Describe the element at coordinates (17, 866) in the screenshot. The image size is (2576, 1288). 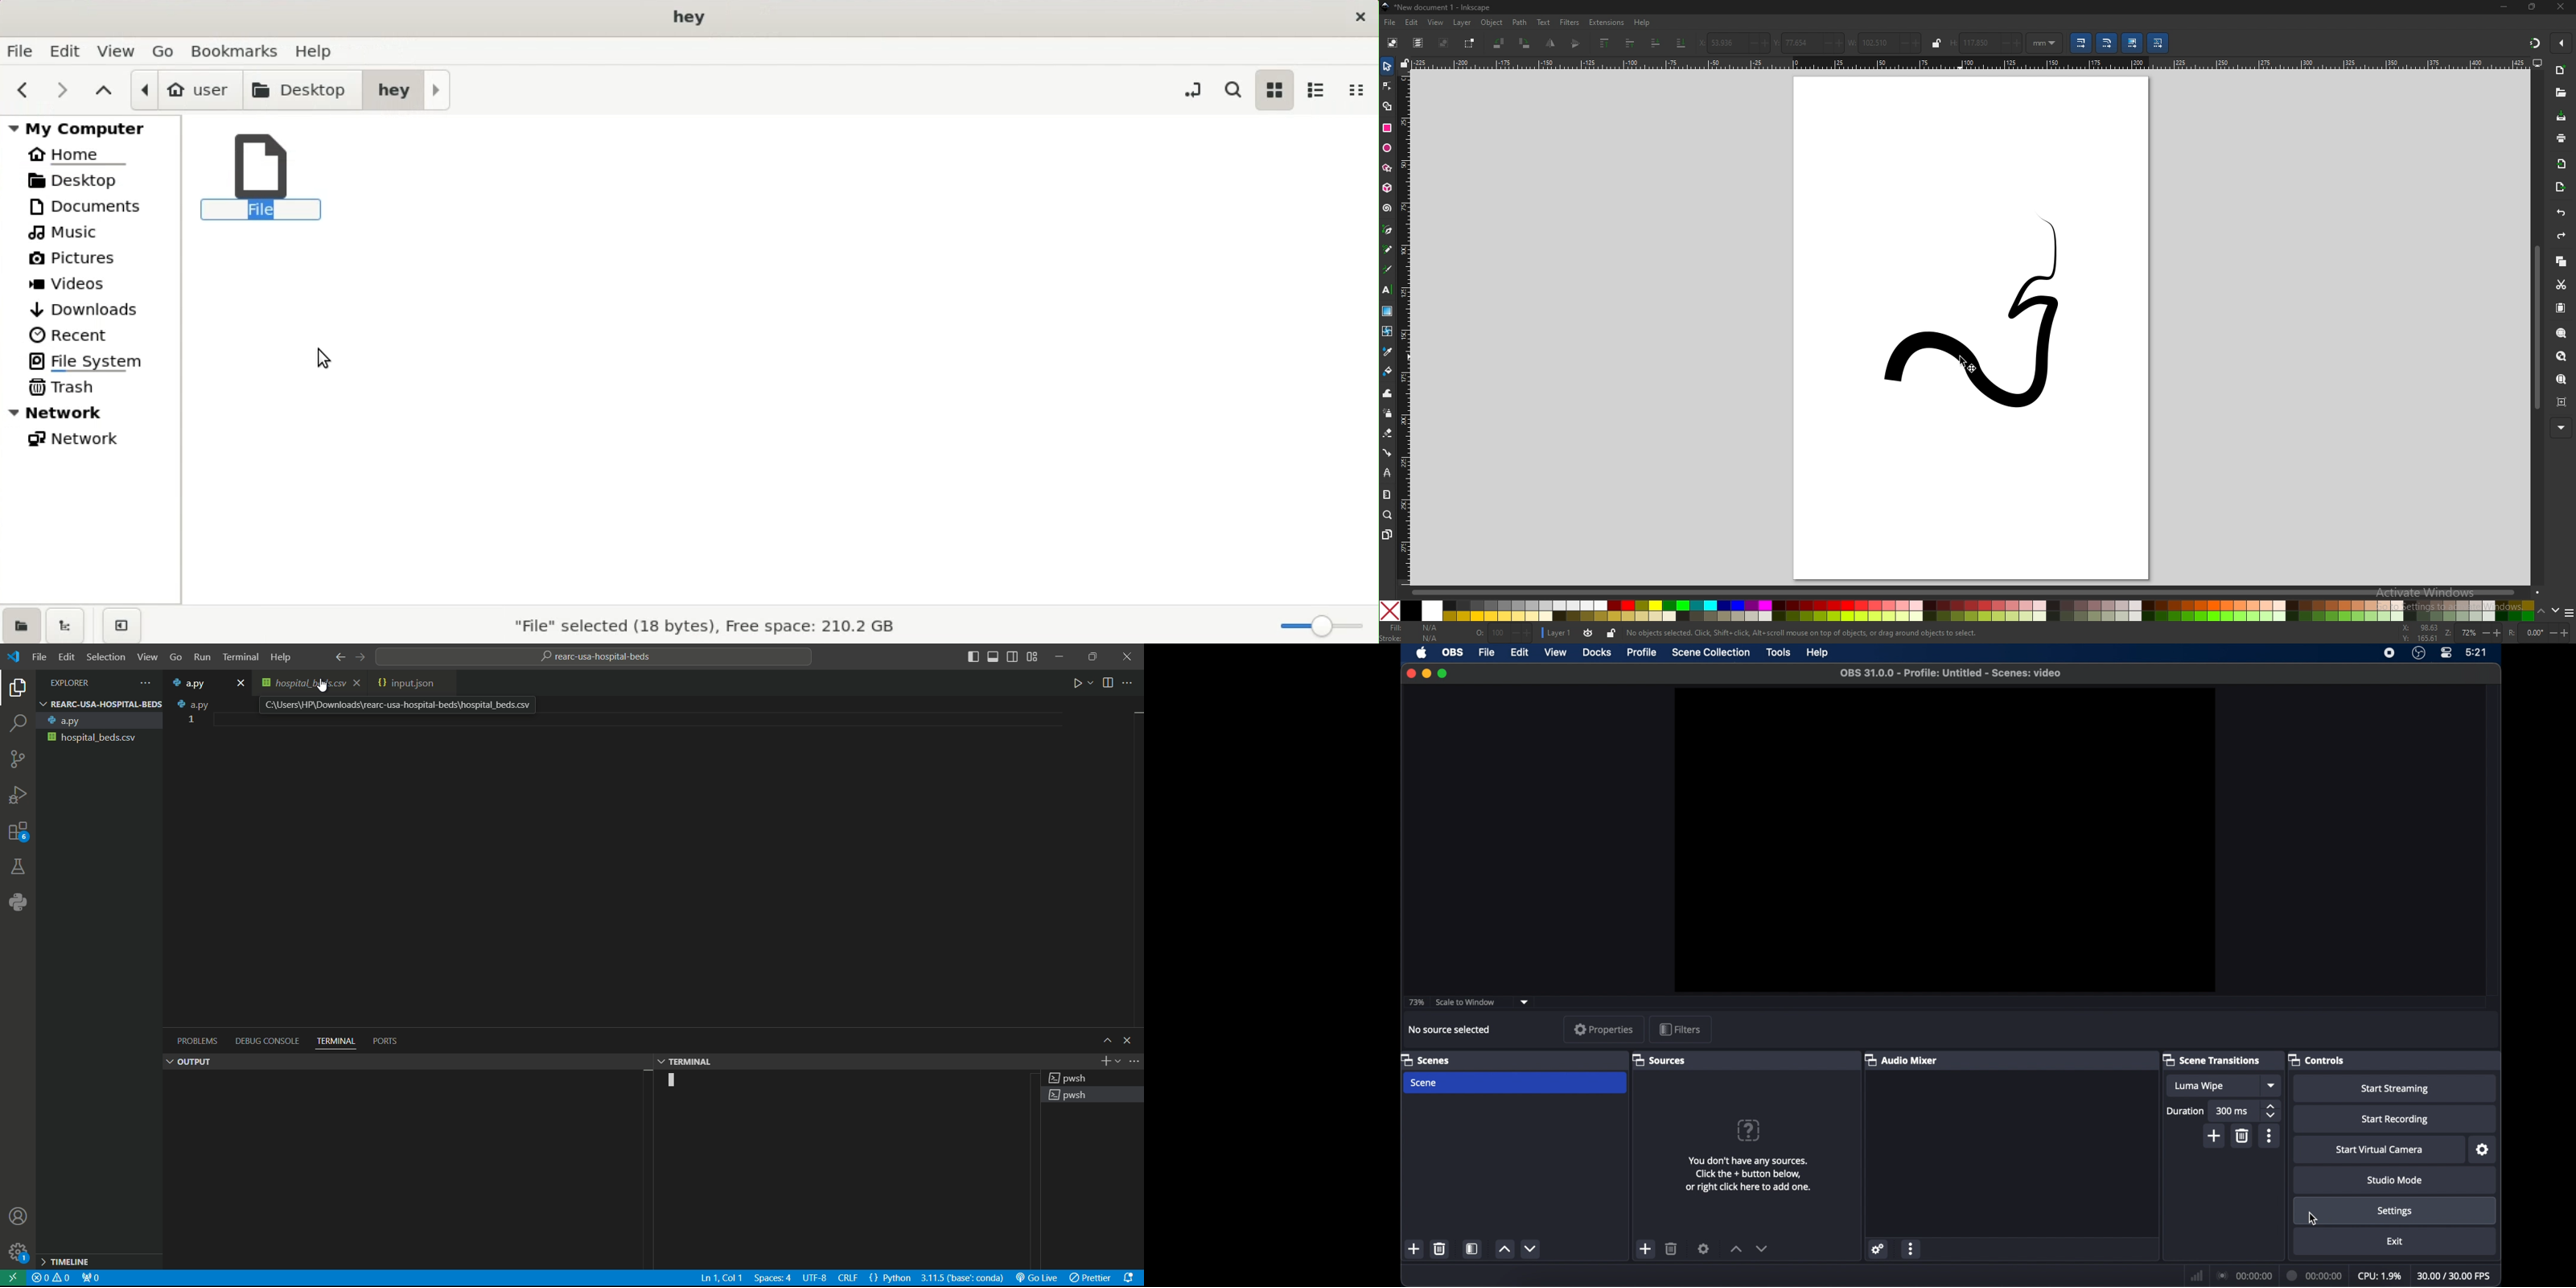
I see `testing` at that location.